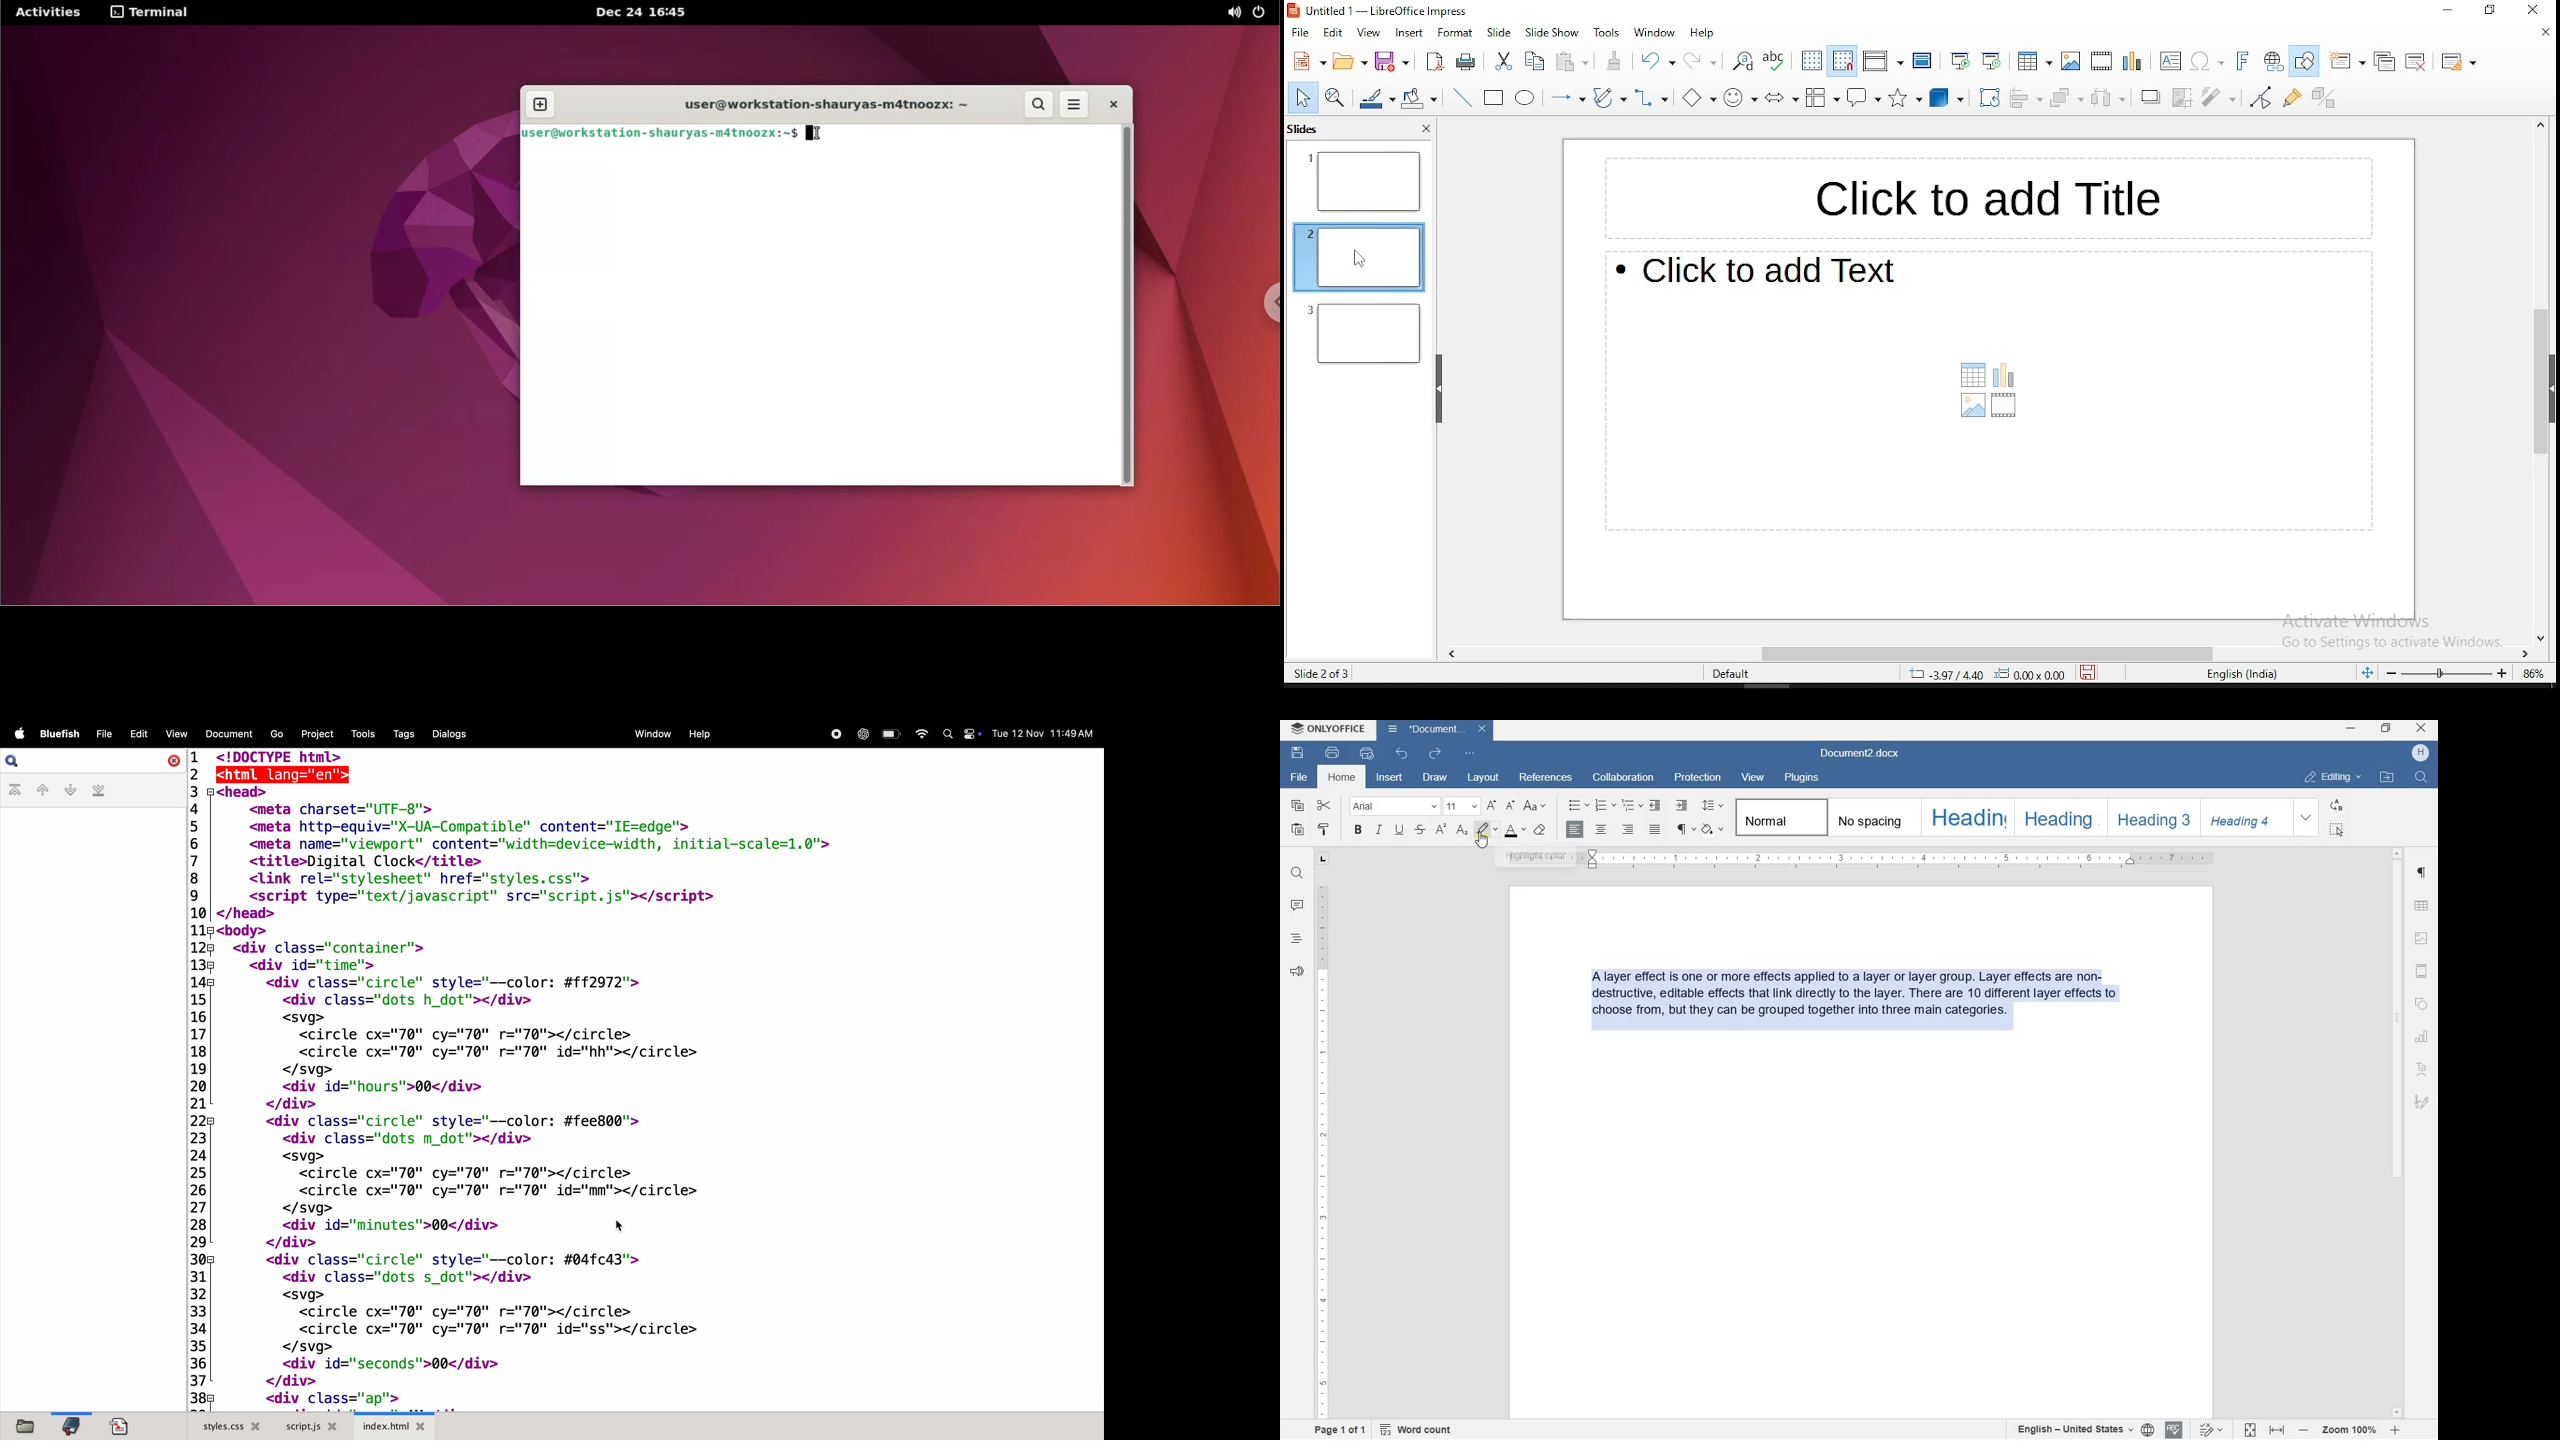  I want to click on start from first slide, so click(1956, 62).